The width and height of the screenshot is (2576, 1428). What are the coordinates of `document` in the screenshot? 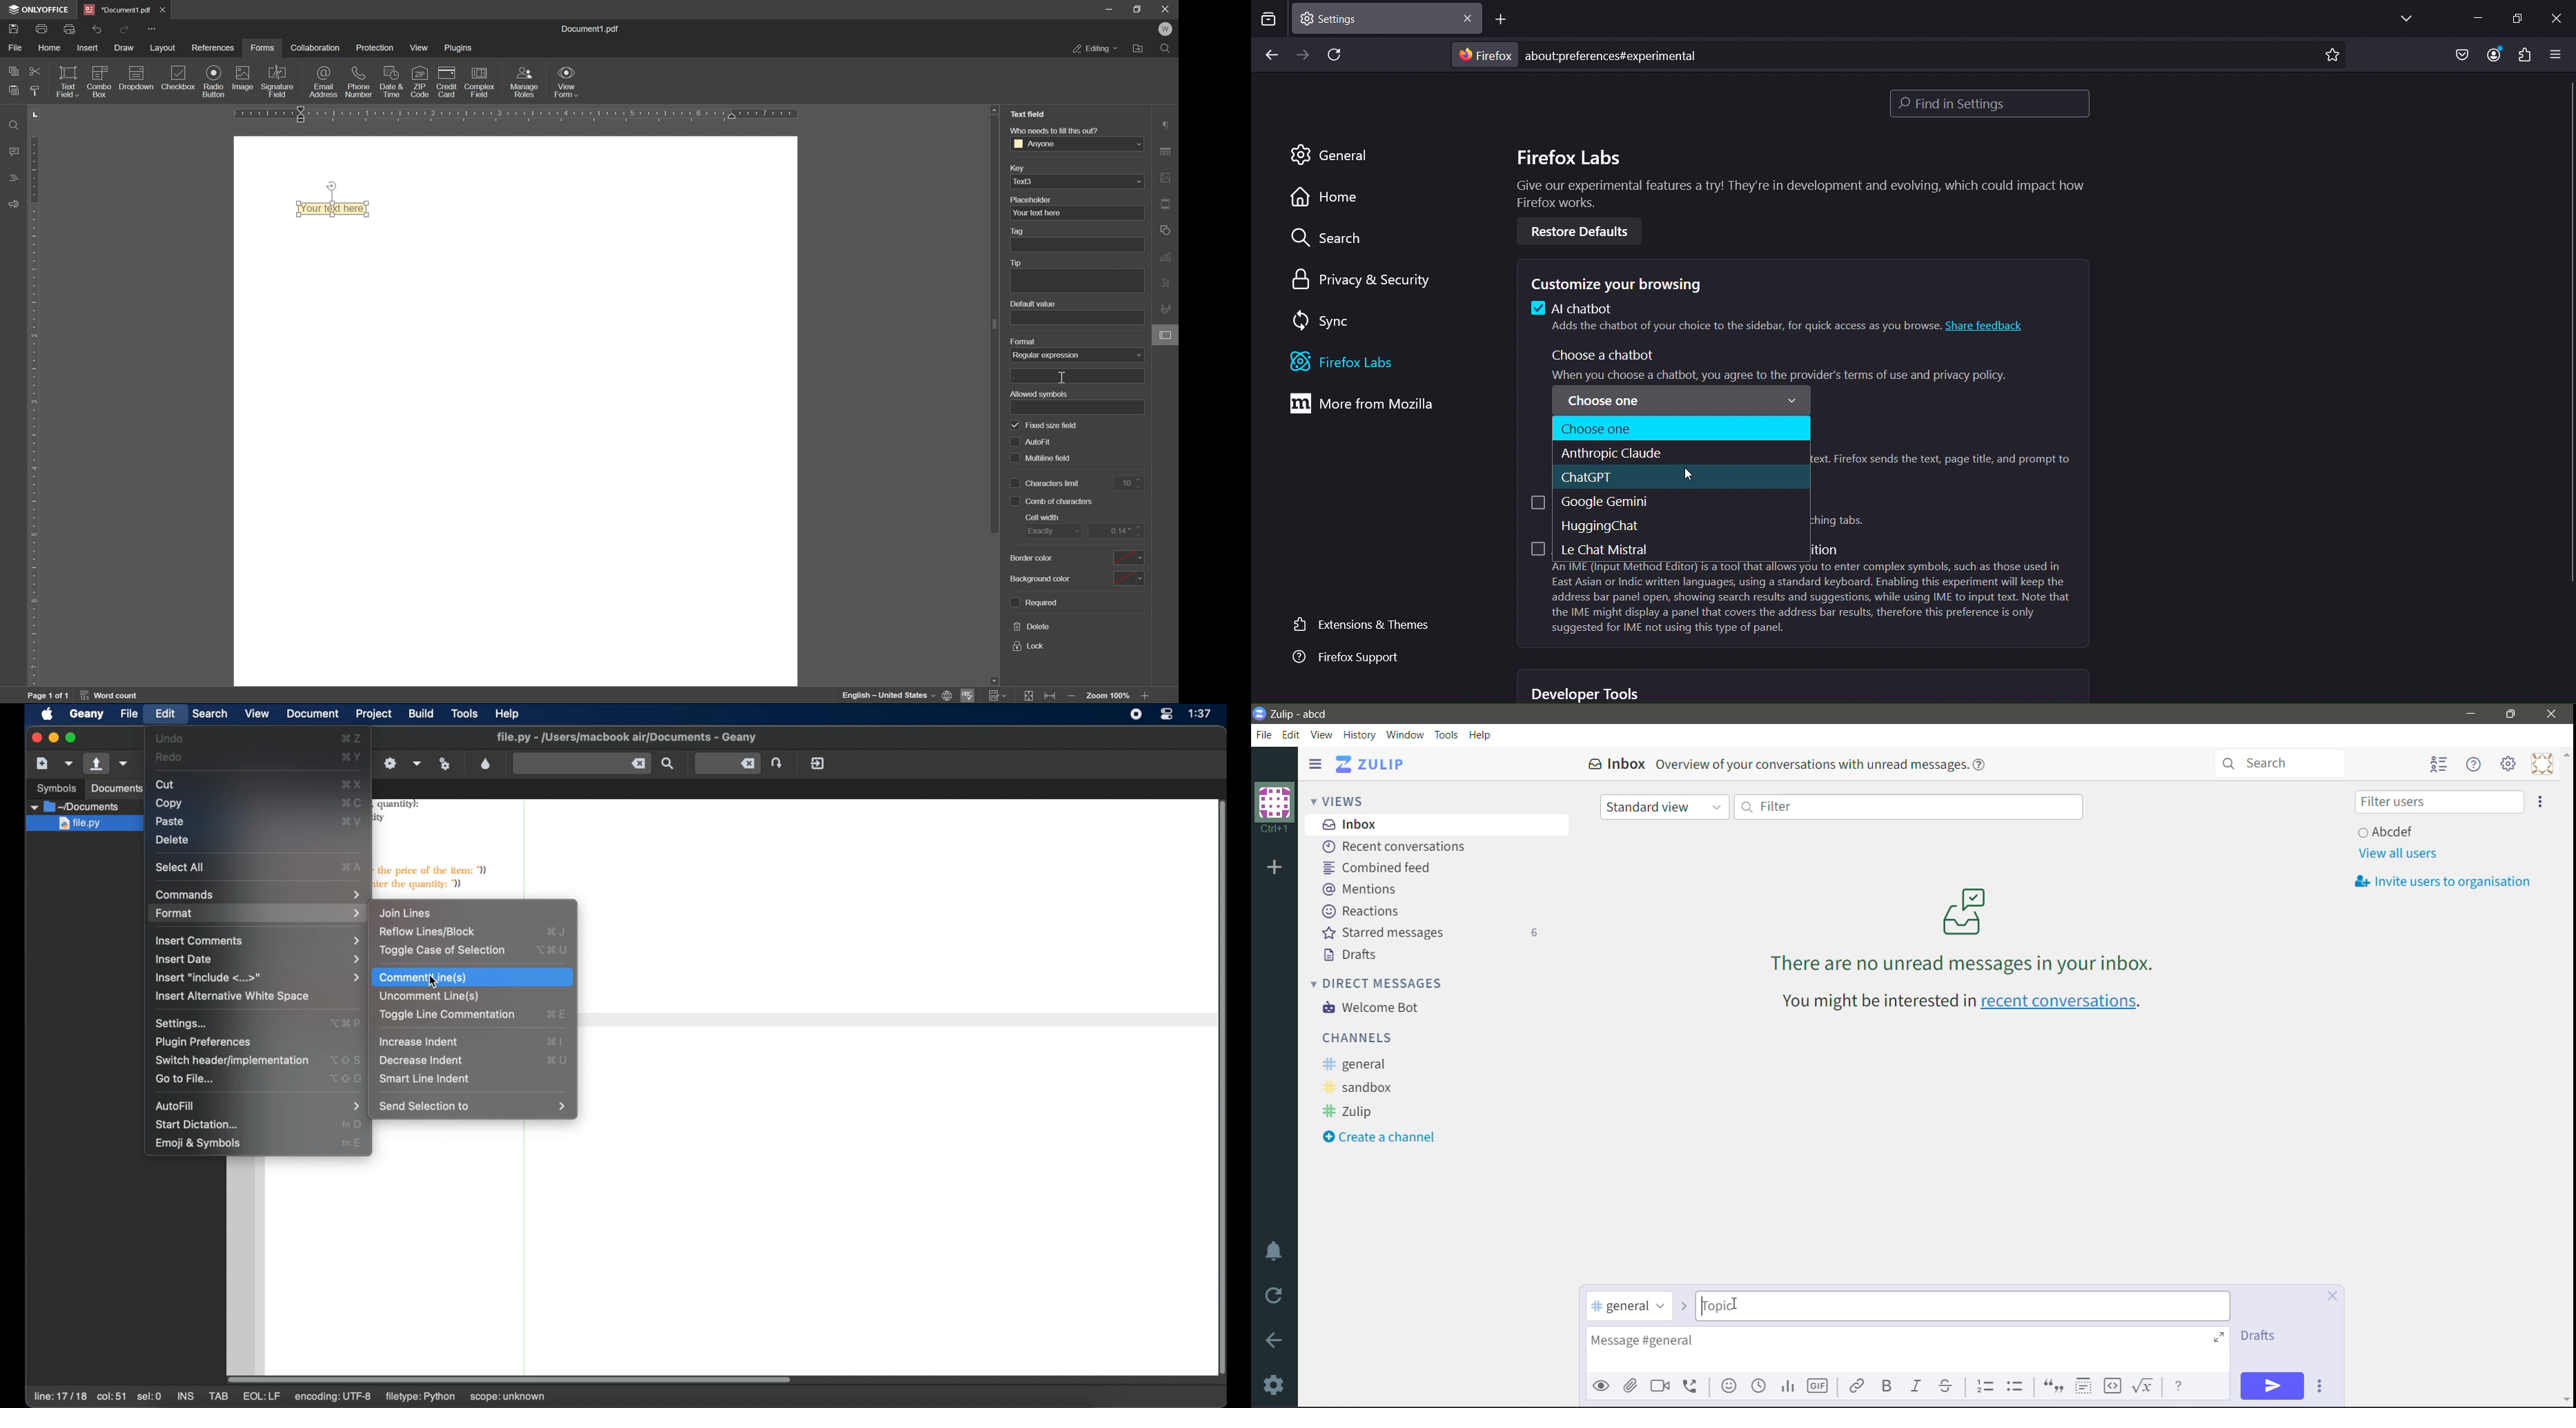 It's located at (313, 714).